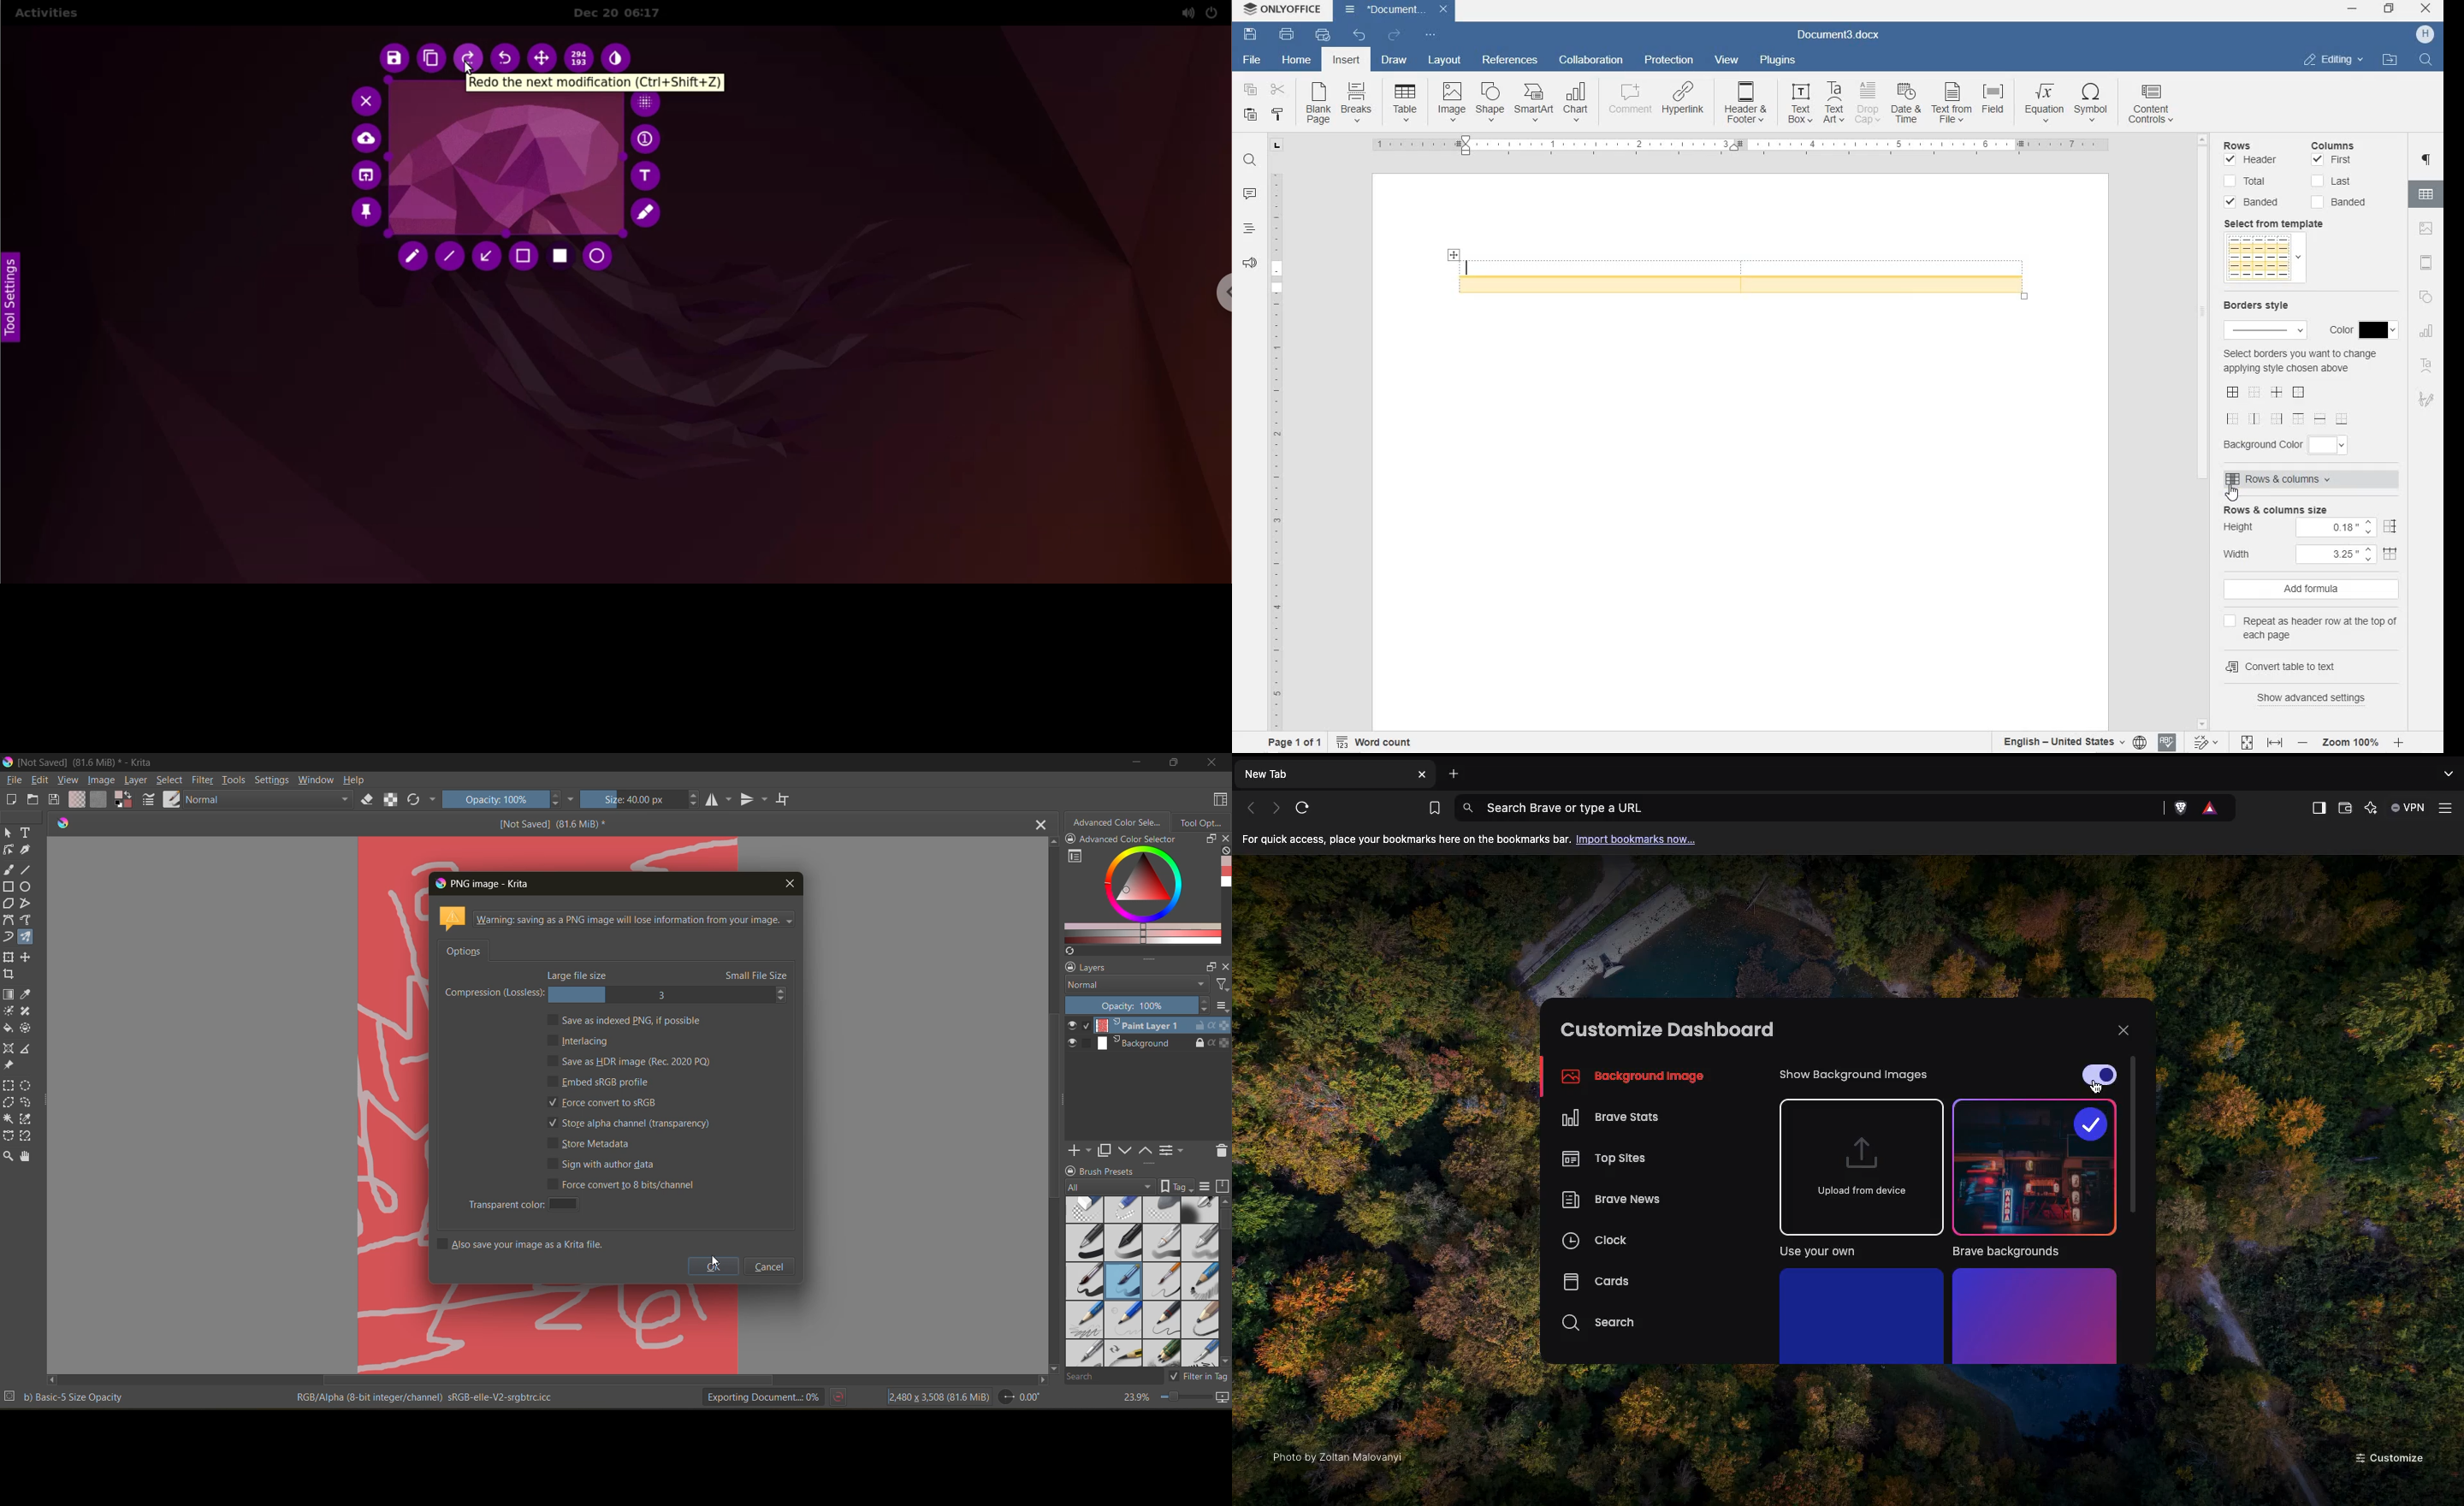 The height and width of the screenshot is (1512, 2464). I want to click on delete mask, so click(1221, 1153).